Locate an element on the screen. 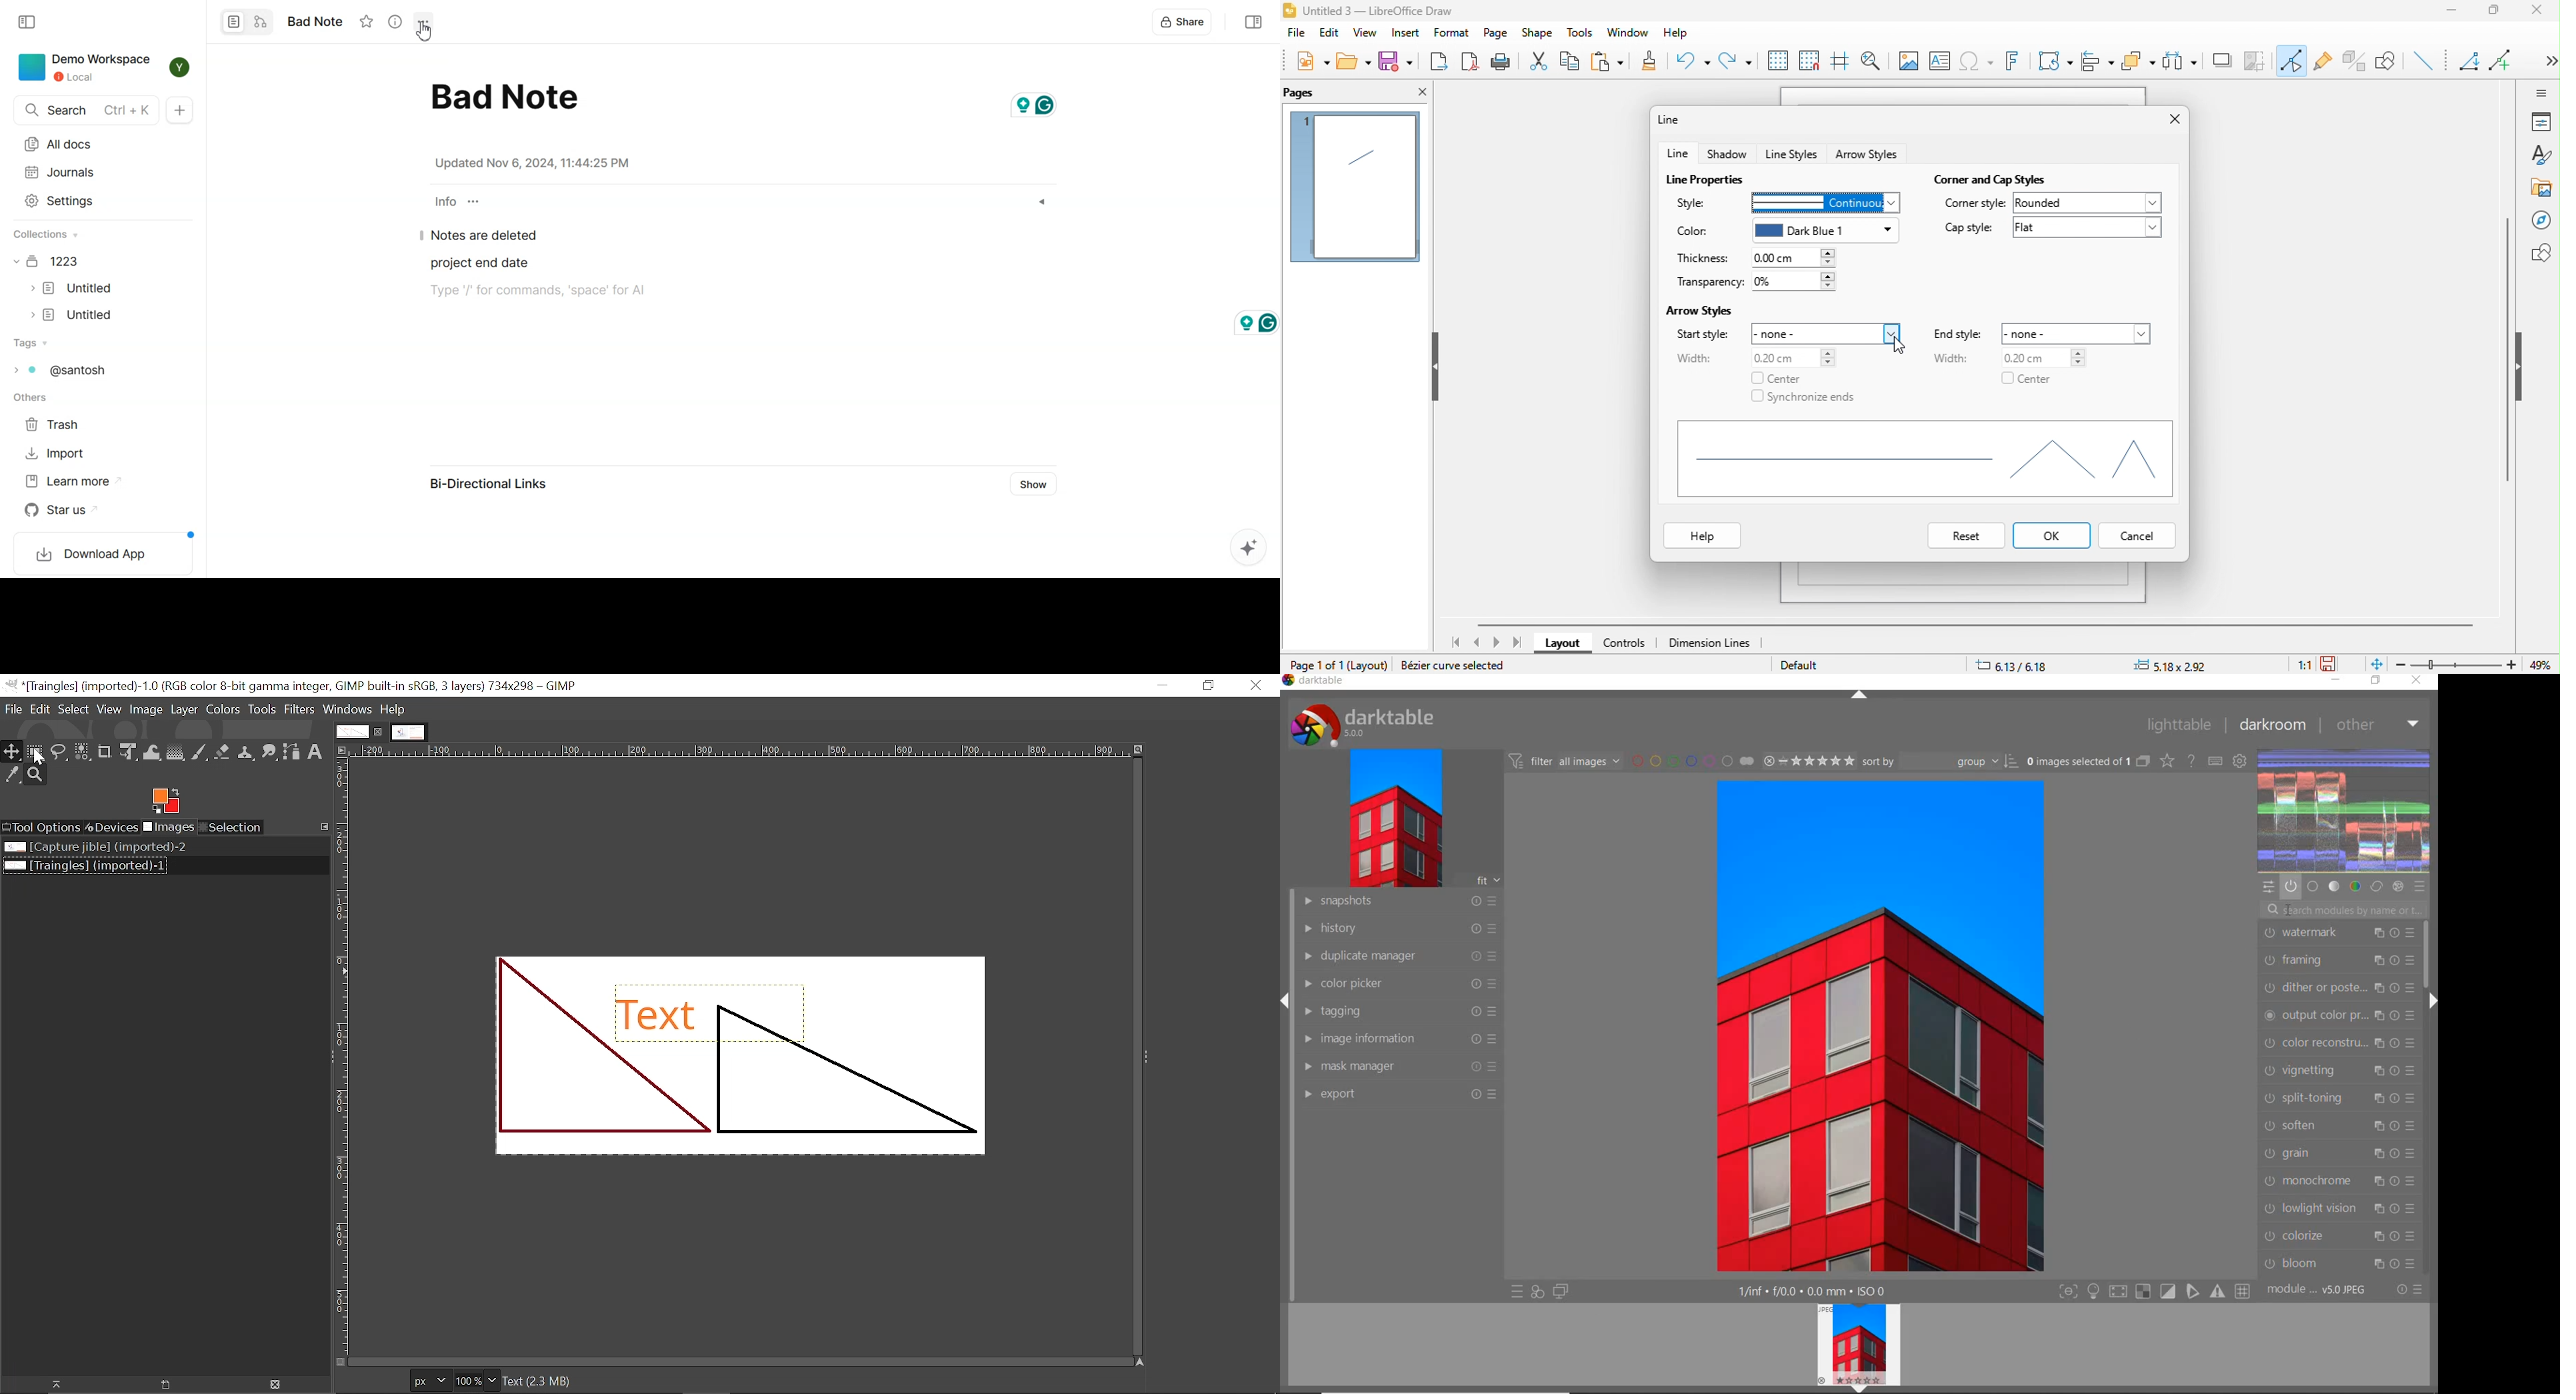  Tags  is located at coordinates (59, 369).